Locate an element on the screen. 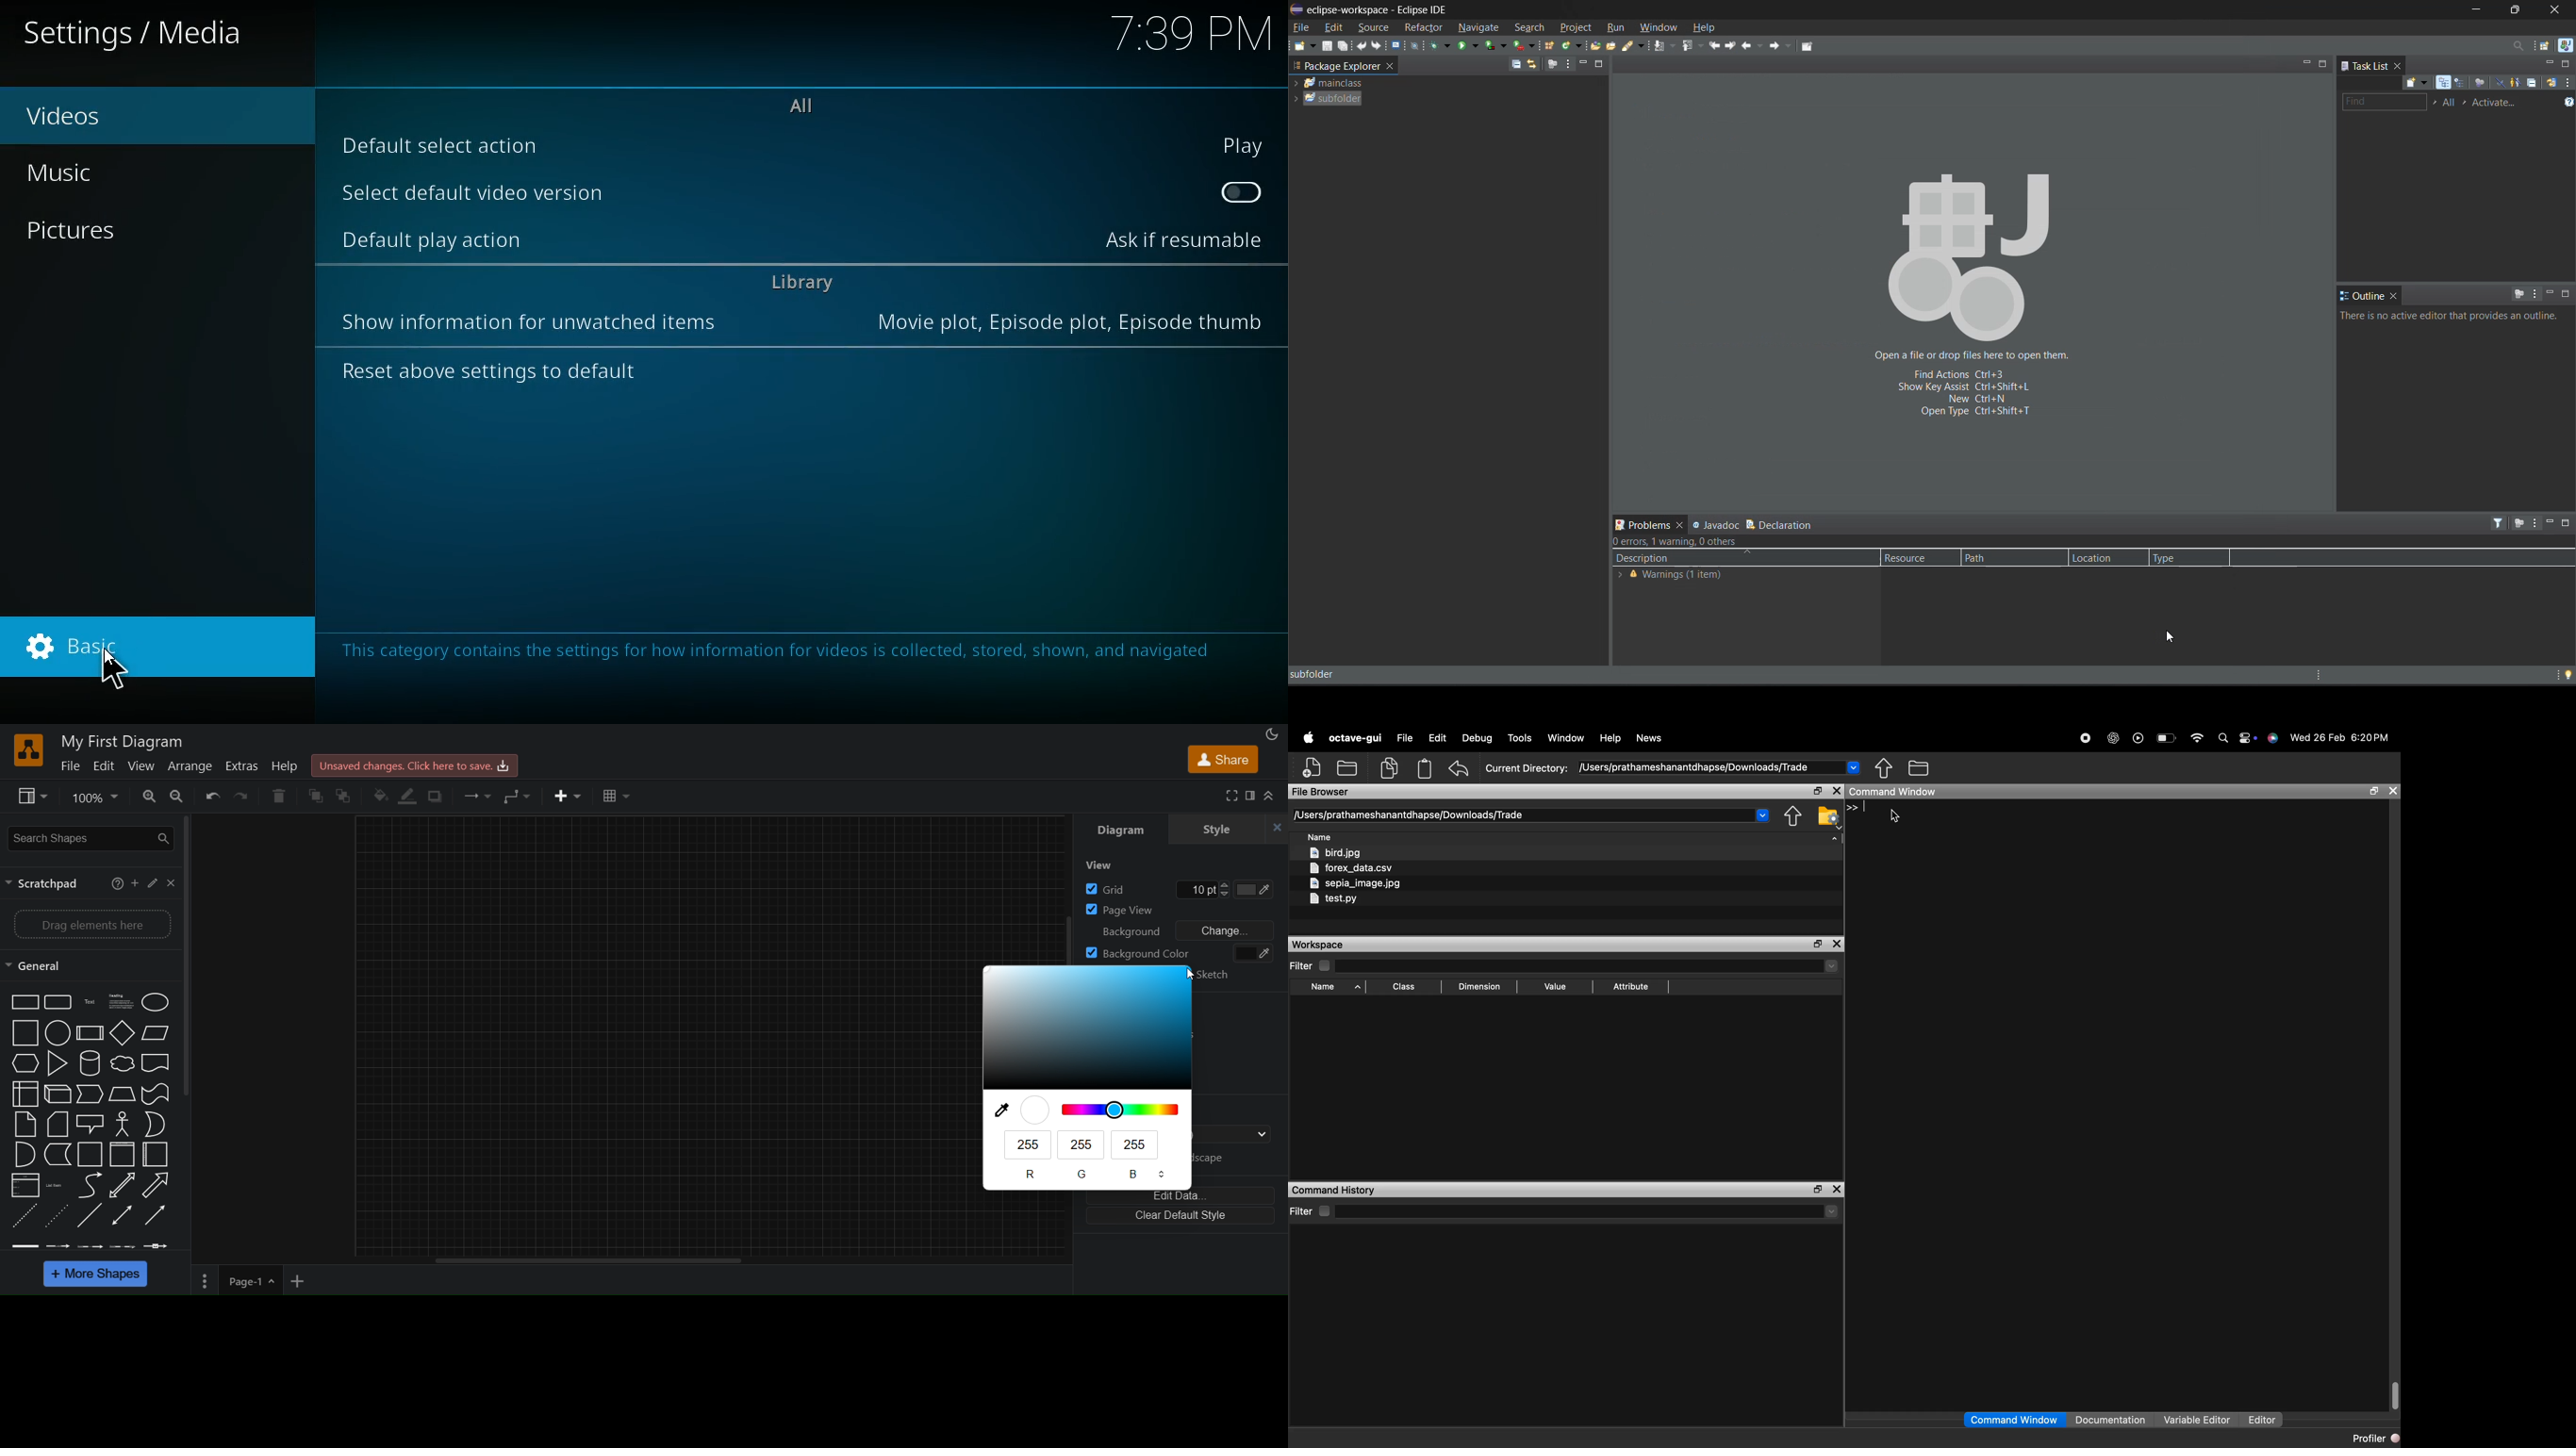 This screenshot has width=2576, height=1456. change is located at coordinates (1223, 929).